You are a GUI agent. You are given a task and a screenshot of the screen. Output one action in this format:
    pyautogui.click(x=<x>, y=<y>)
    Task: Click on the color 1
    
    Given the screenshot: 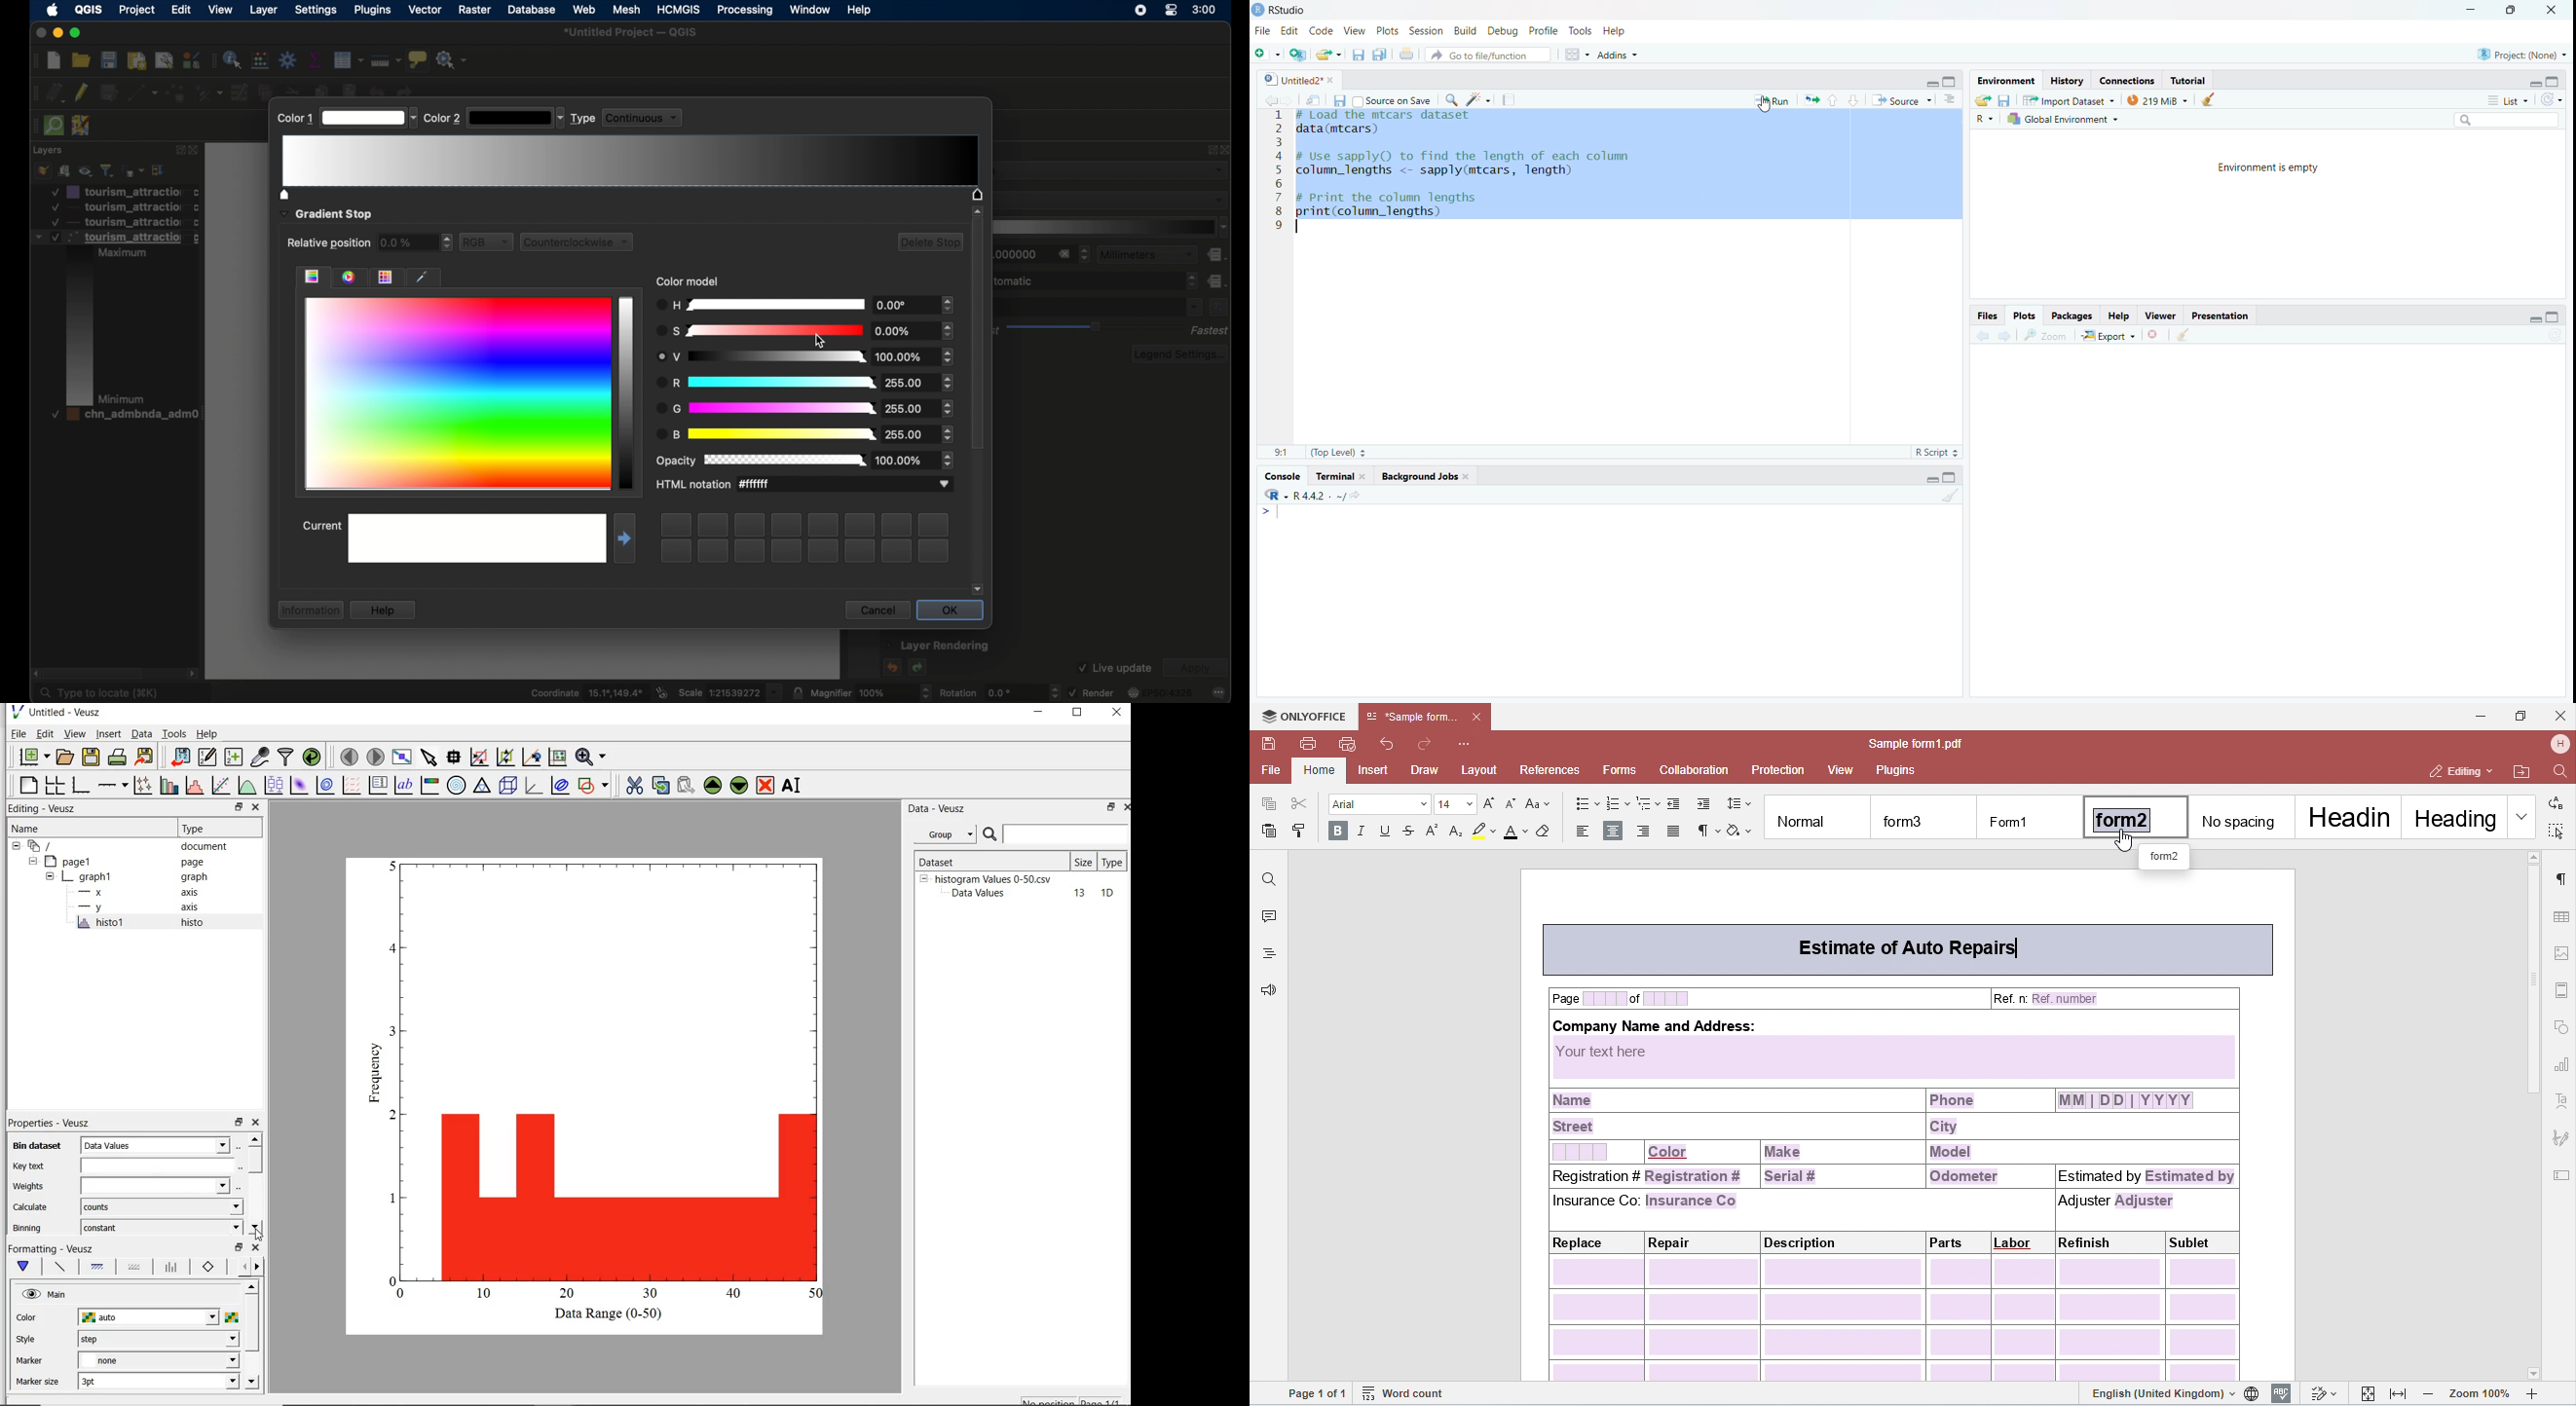 What is the action you would take?
    pyautogui.click(x=294, y=118)
    